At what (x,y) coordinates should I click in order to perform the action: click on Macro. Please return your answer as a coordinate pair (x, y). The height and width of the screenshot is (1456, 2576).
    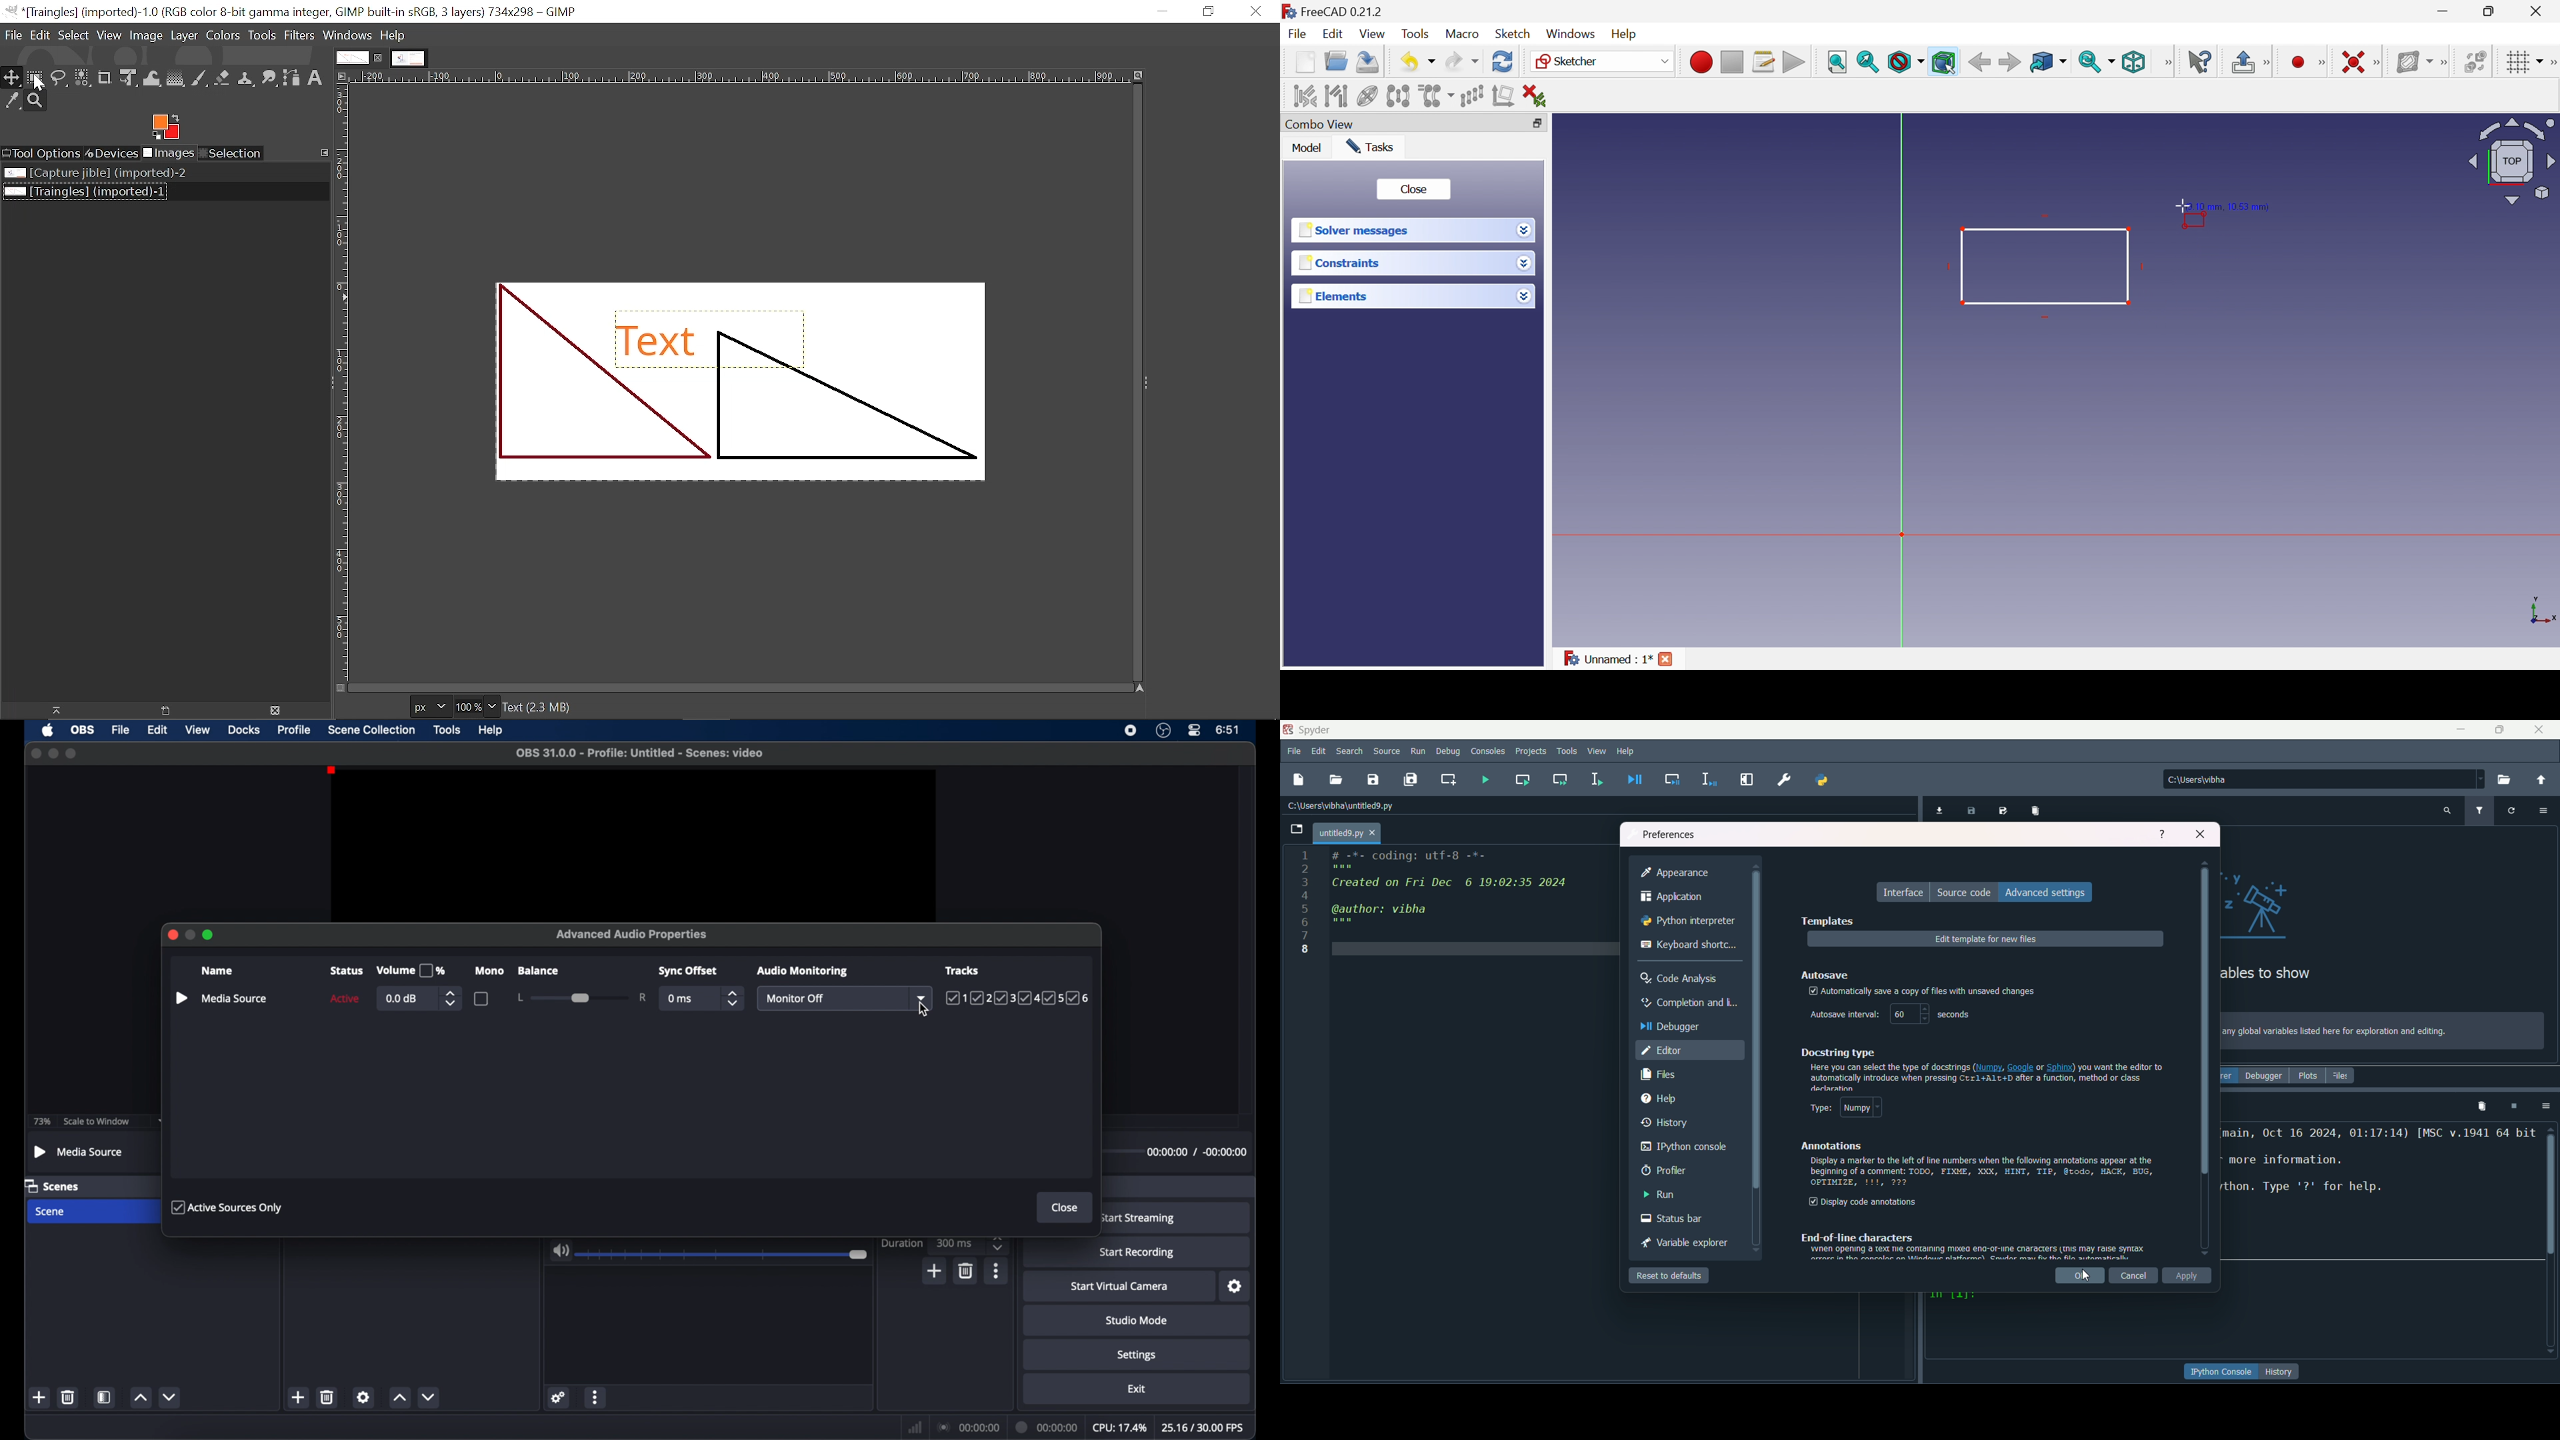
    Looking at the image, I should click on (1461, 34).